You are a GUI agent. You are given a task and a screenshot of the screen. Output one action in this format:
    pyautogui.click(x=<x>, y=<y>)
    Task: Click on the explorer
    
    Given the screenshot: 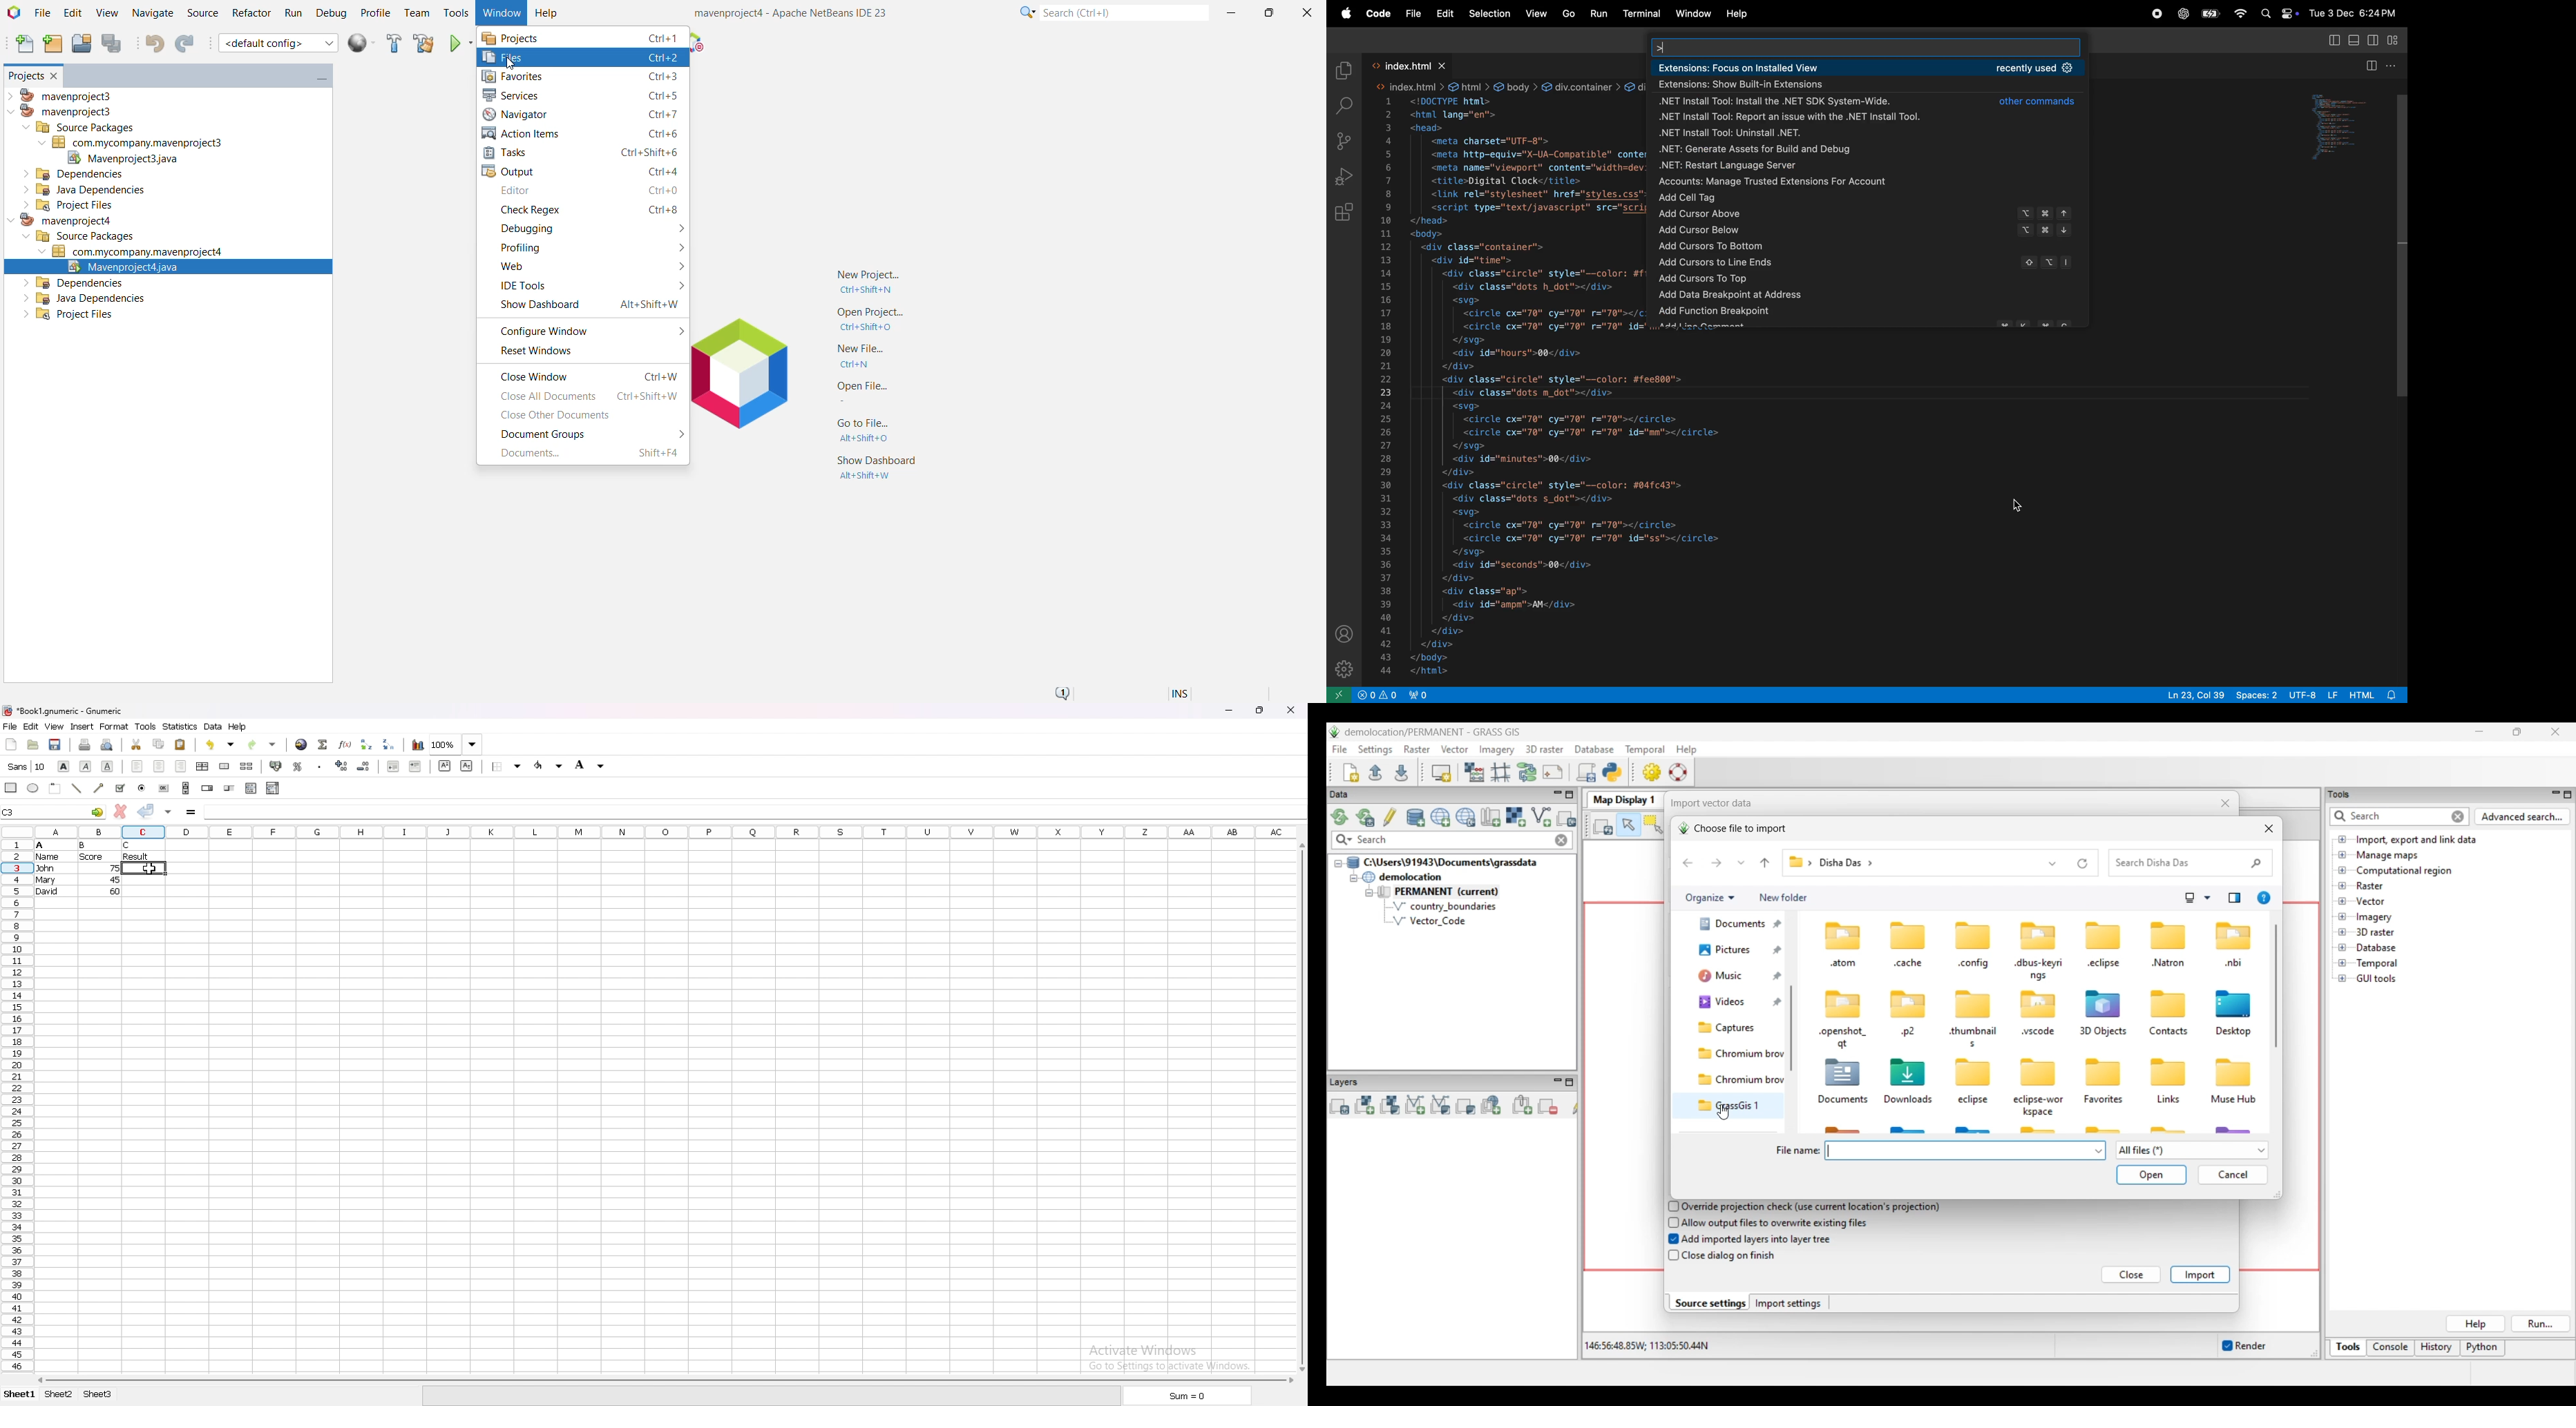 What is the action you would take?
    pyautogui.click(x=1344, y=66)
    